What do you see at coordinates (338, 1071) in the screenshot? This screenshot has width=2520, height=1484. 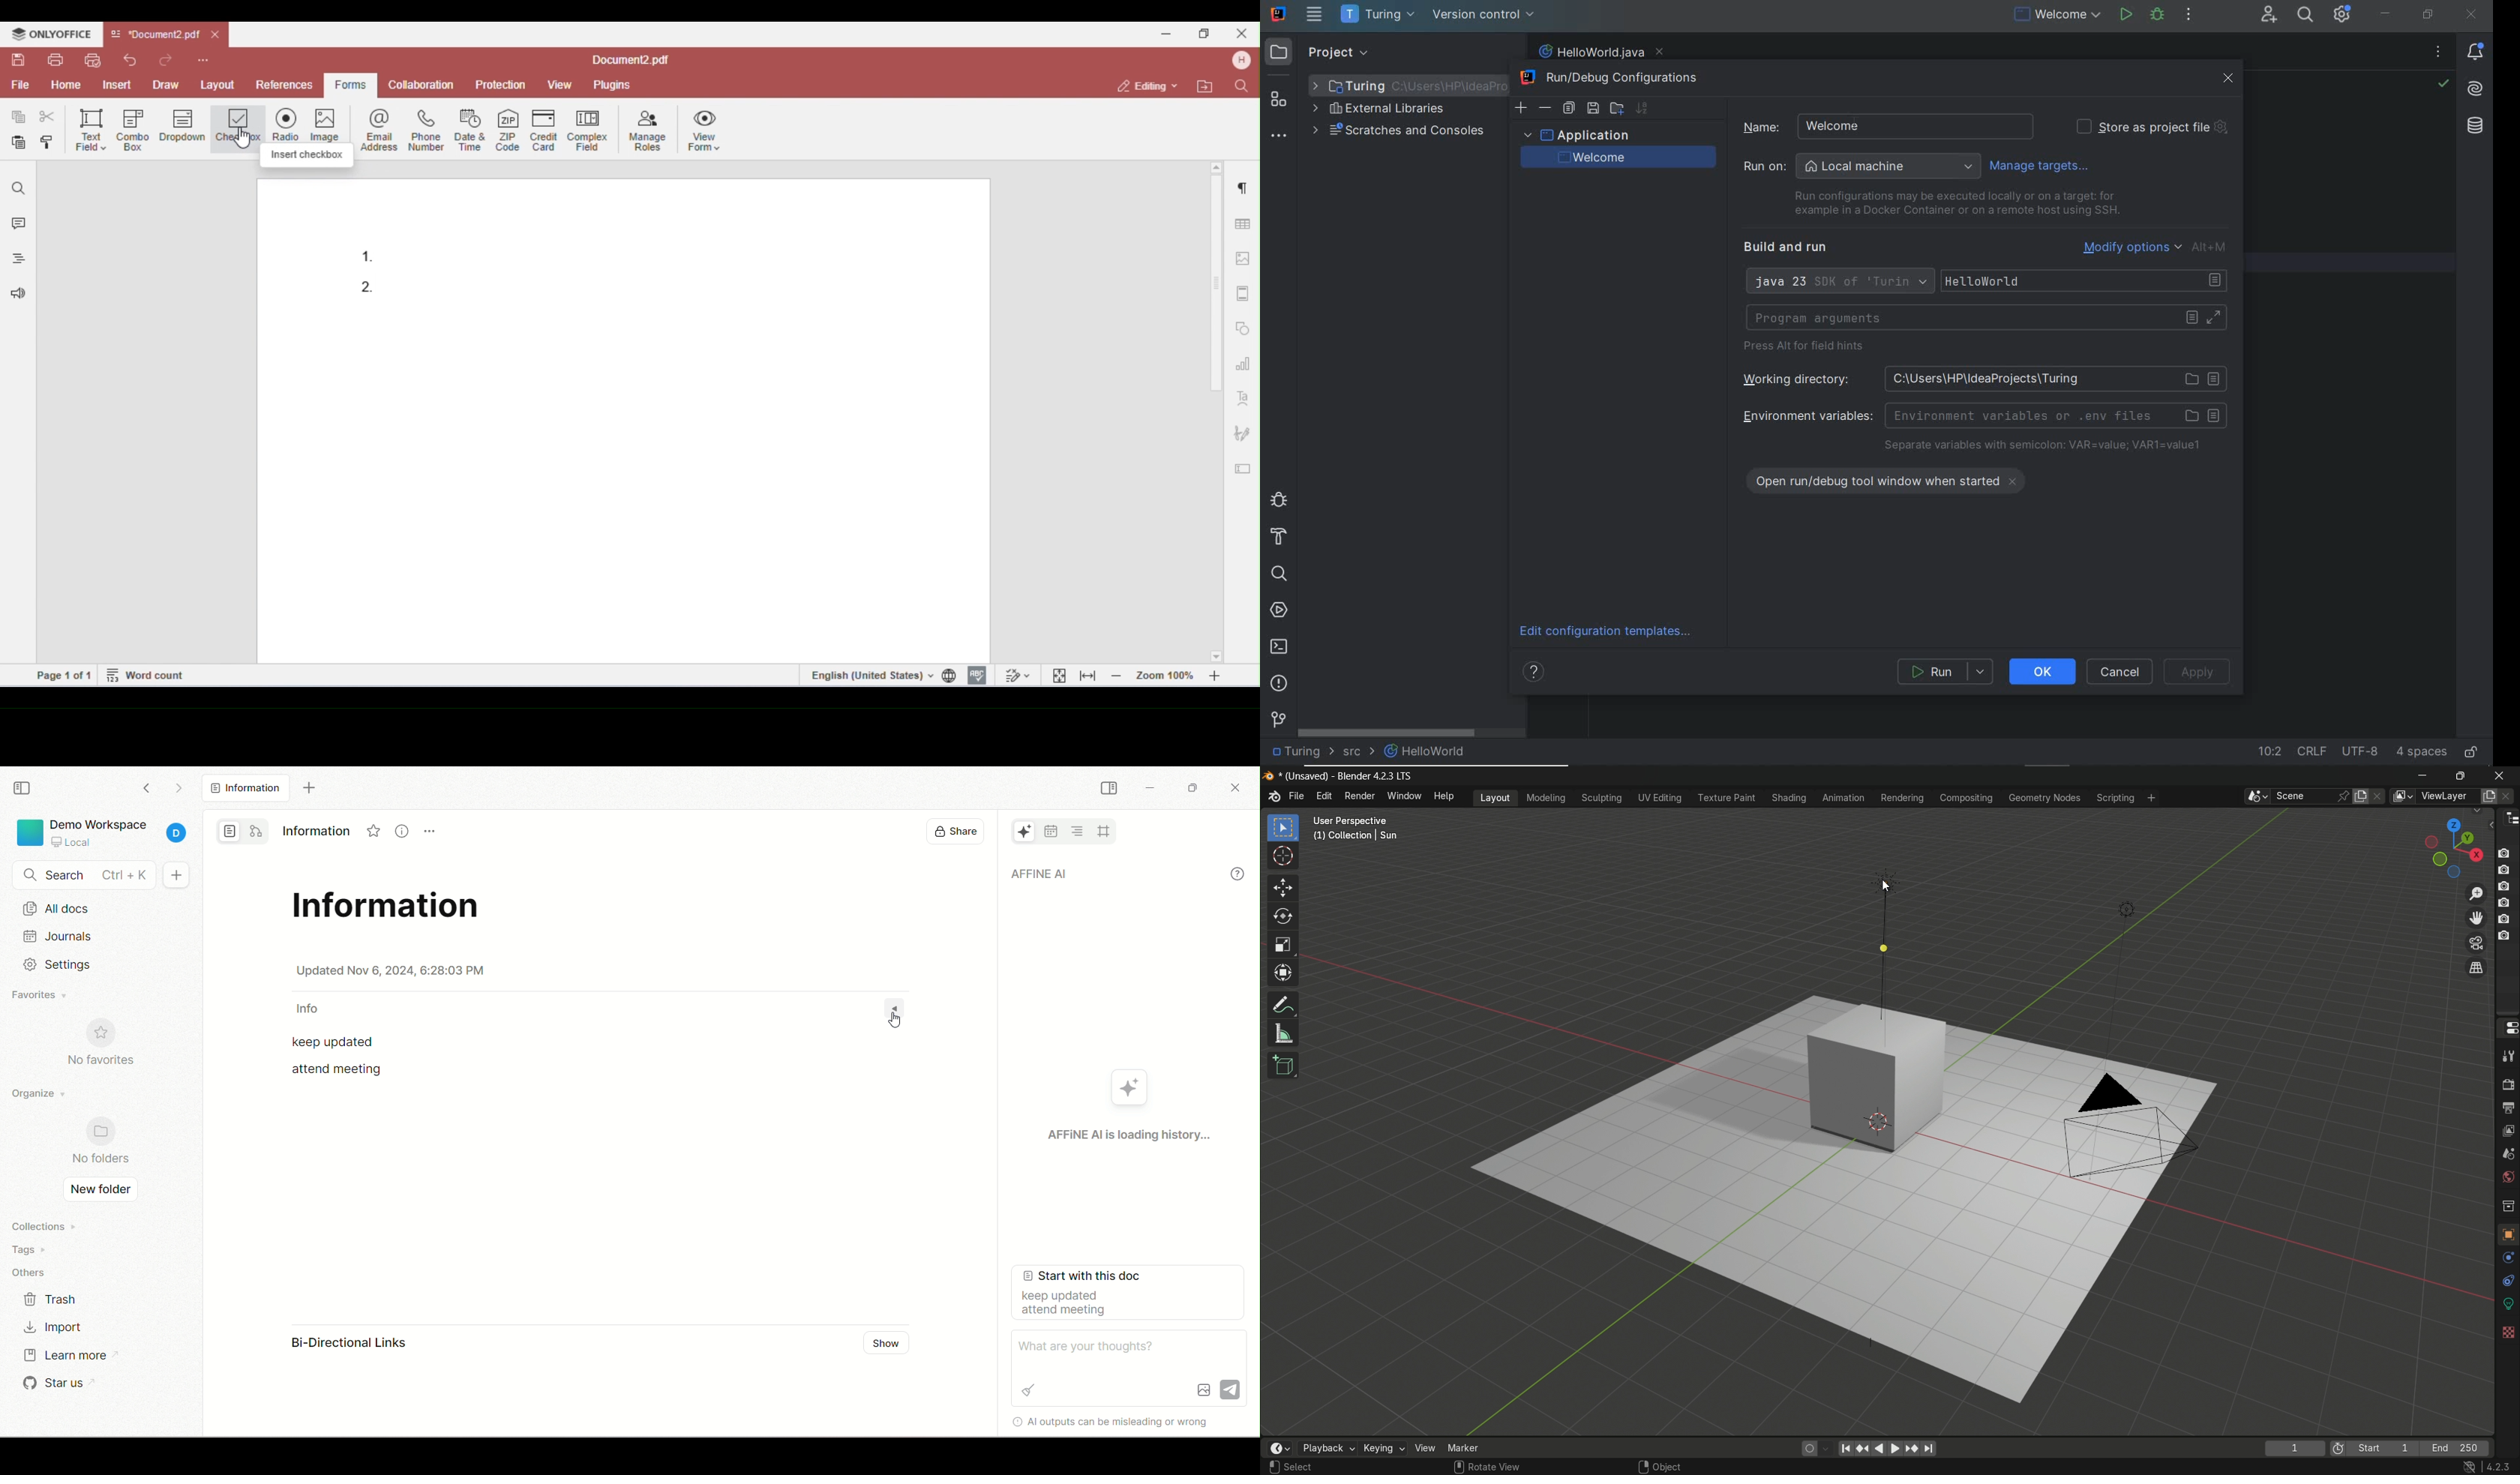 I see `attend meeting` at bounding box center [338, 1071].